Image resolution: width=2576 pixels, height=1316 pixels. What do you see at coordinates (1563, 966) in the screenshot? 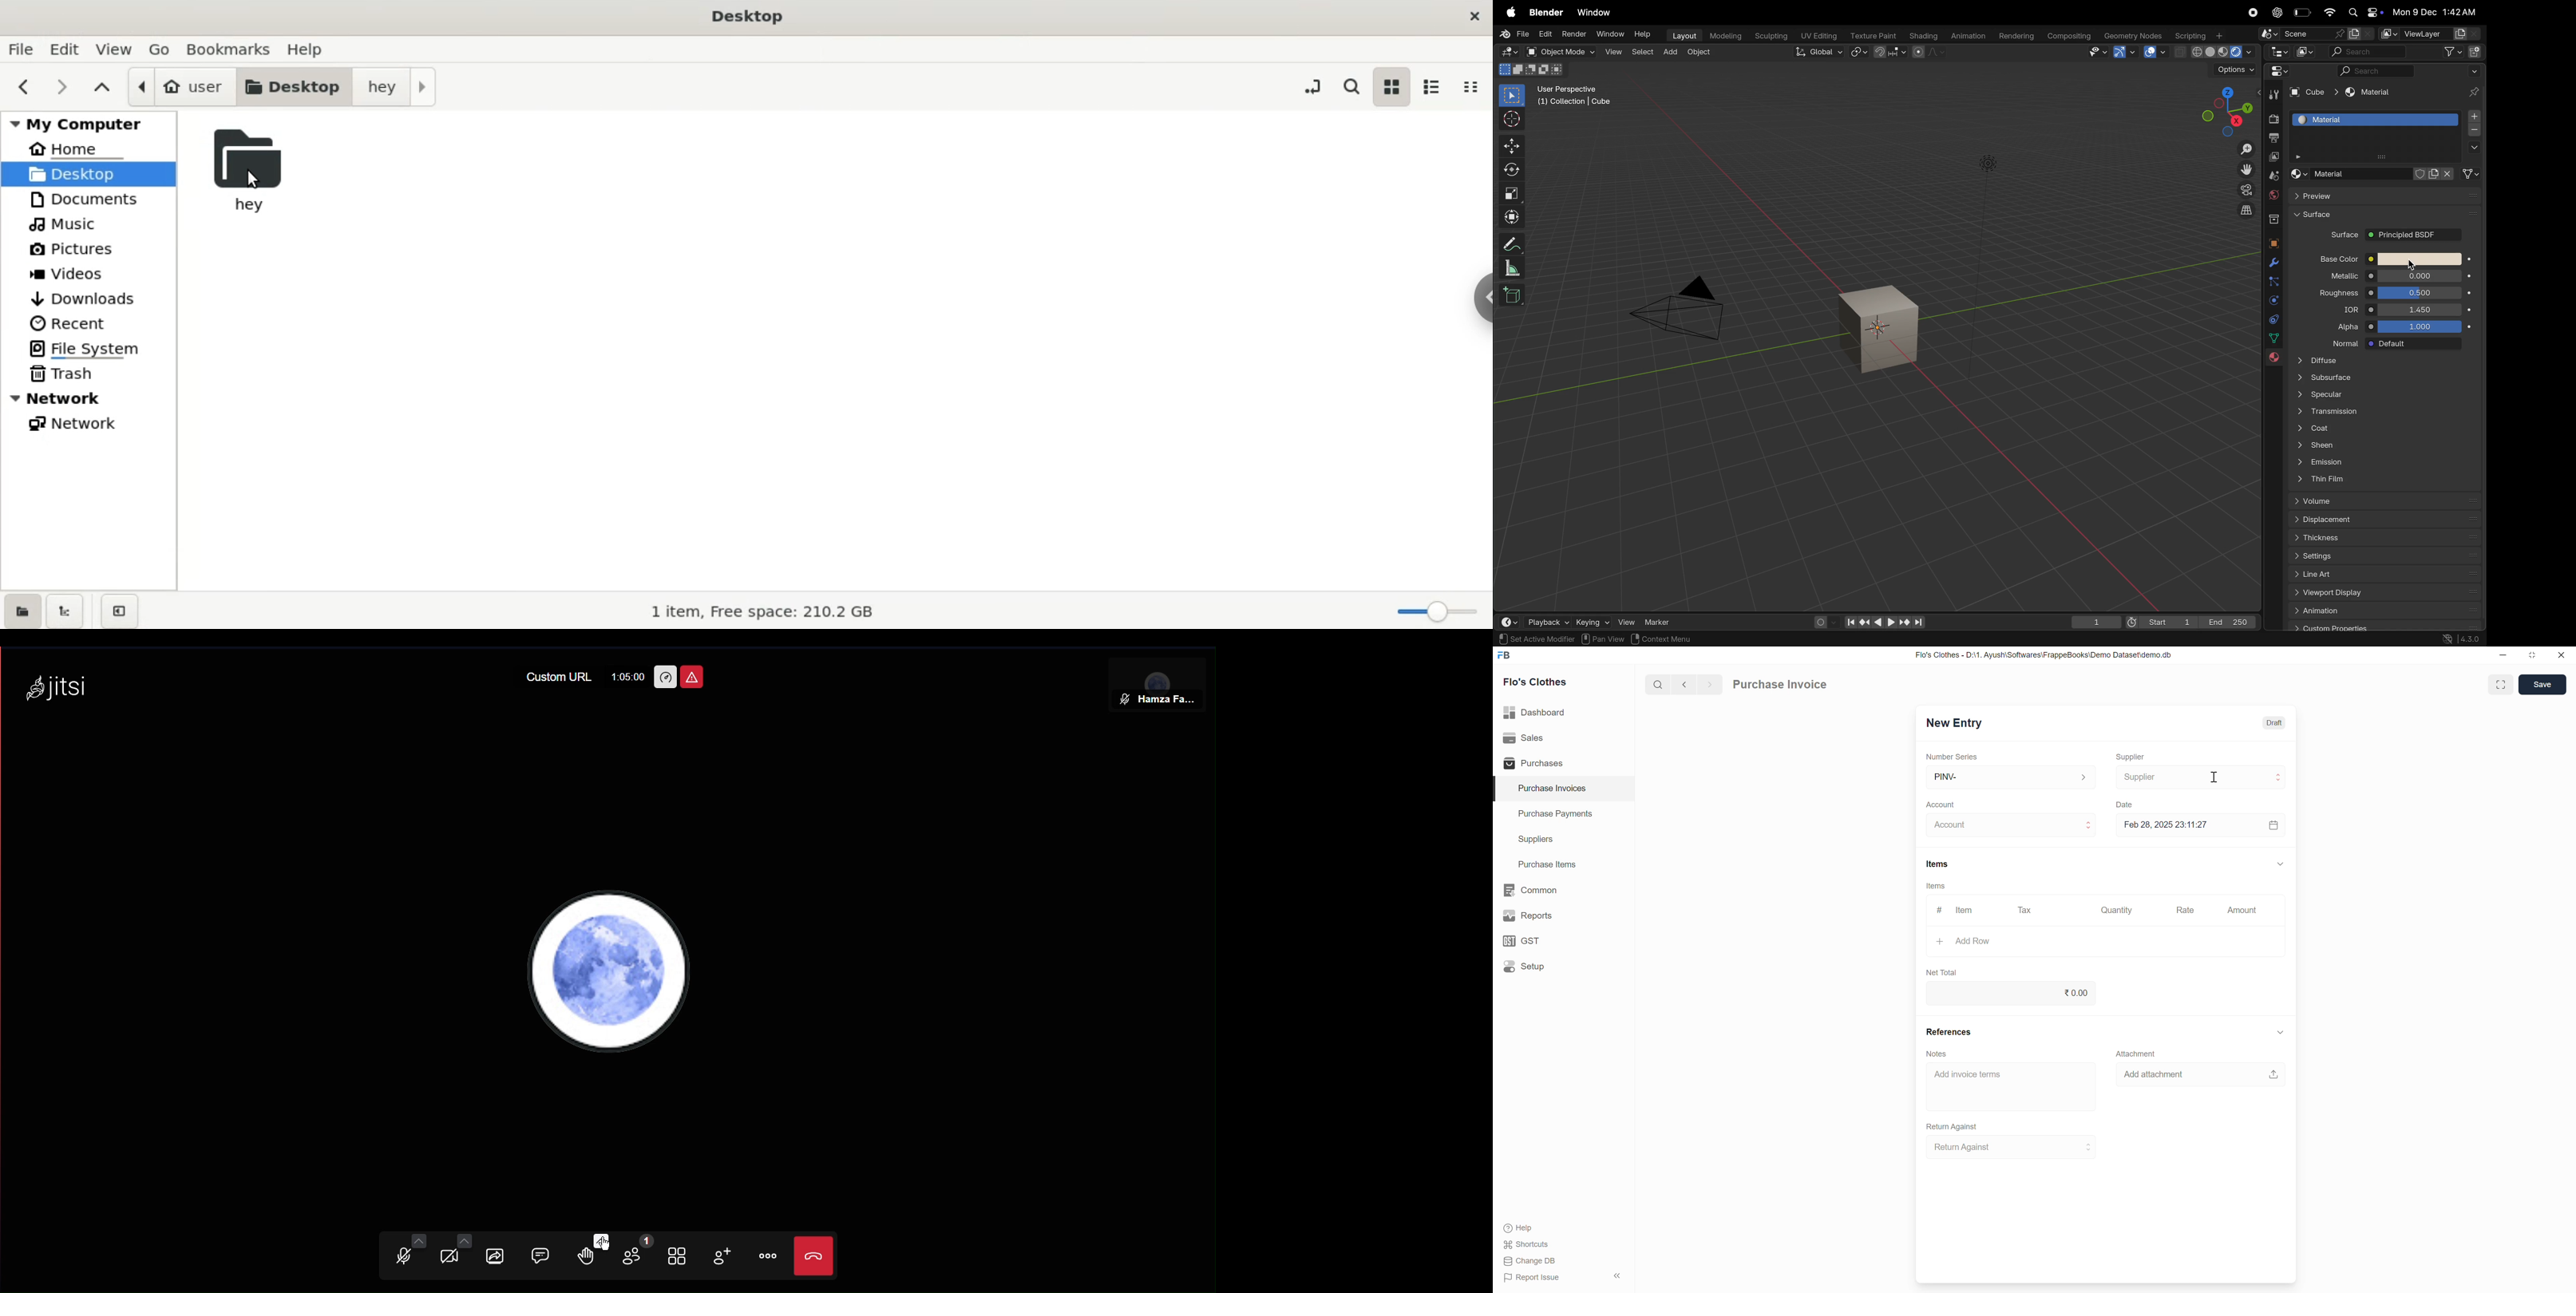
I see `Setup` at bounding box center [1563, 966].